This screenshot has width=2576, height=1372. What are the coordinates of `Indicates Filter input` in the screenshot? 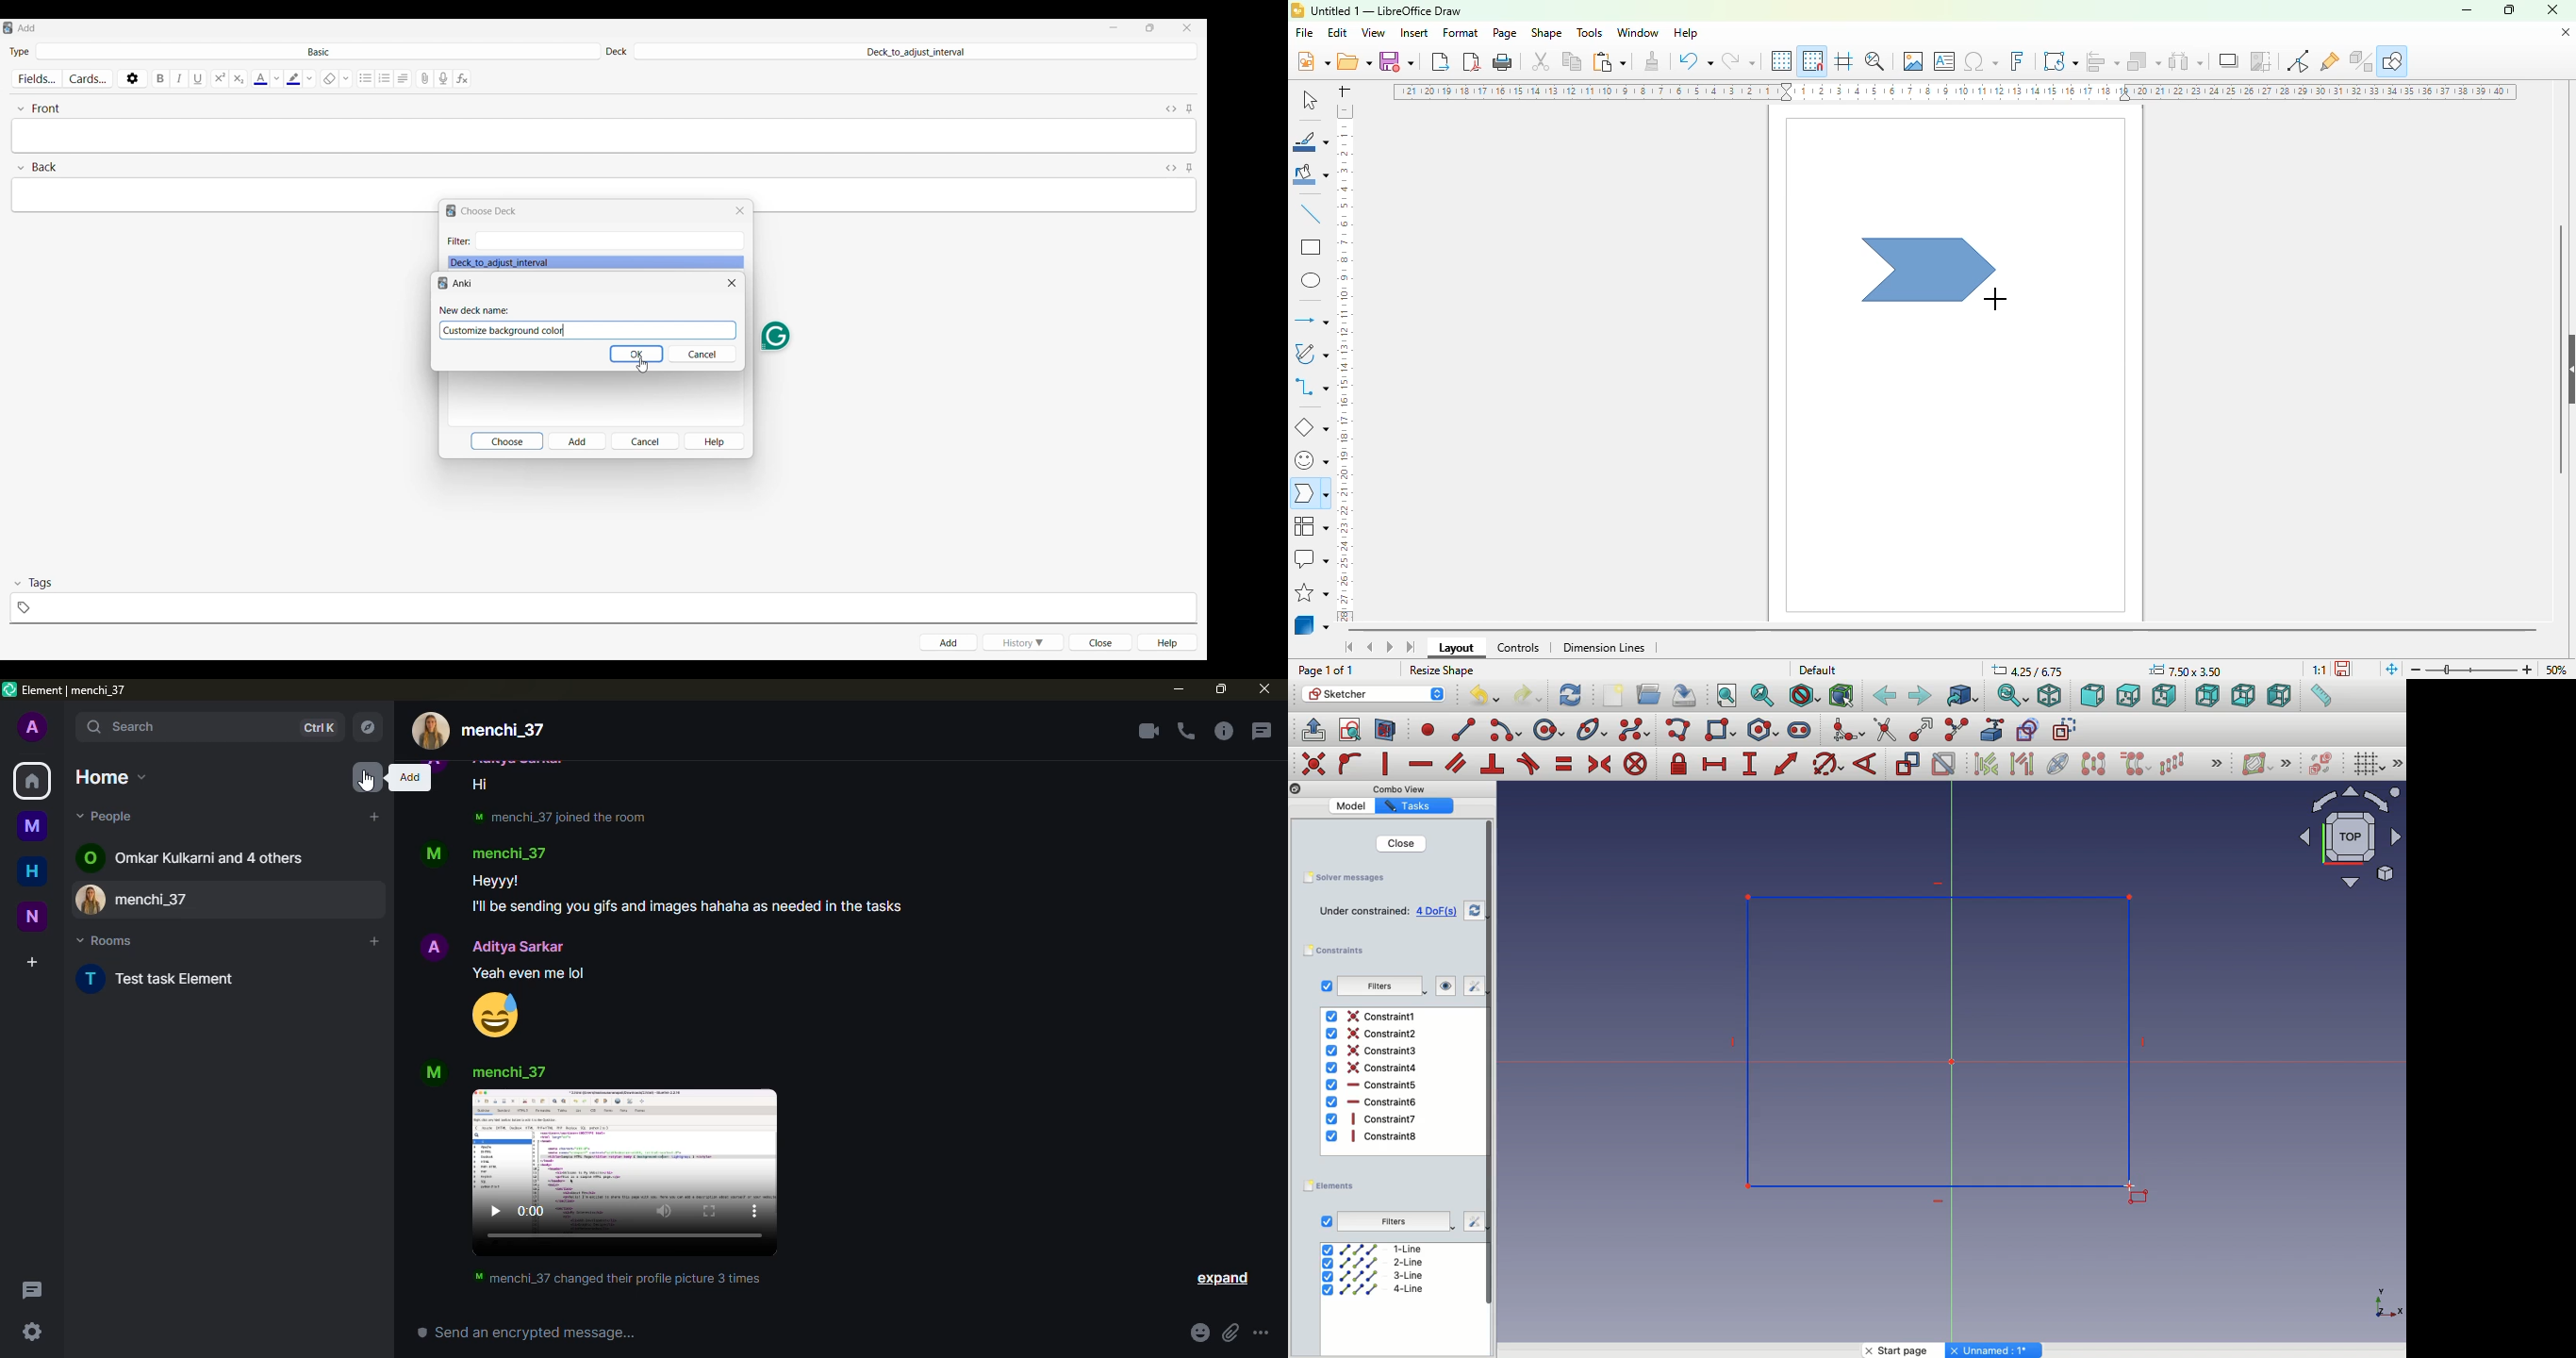 It's located at (459, 241).